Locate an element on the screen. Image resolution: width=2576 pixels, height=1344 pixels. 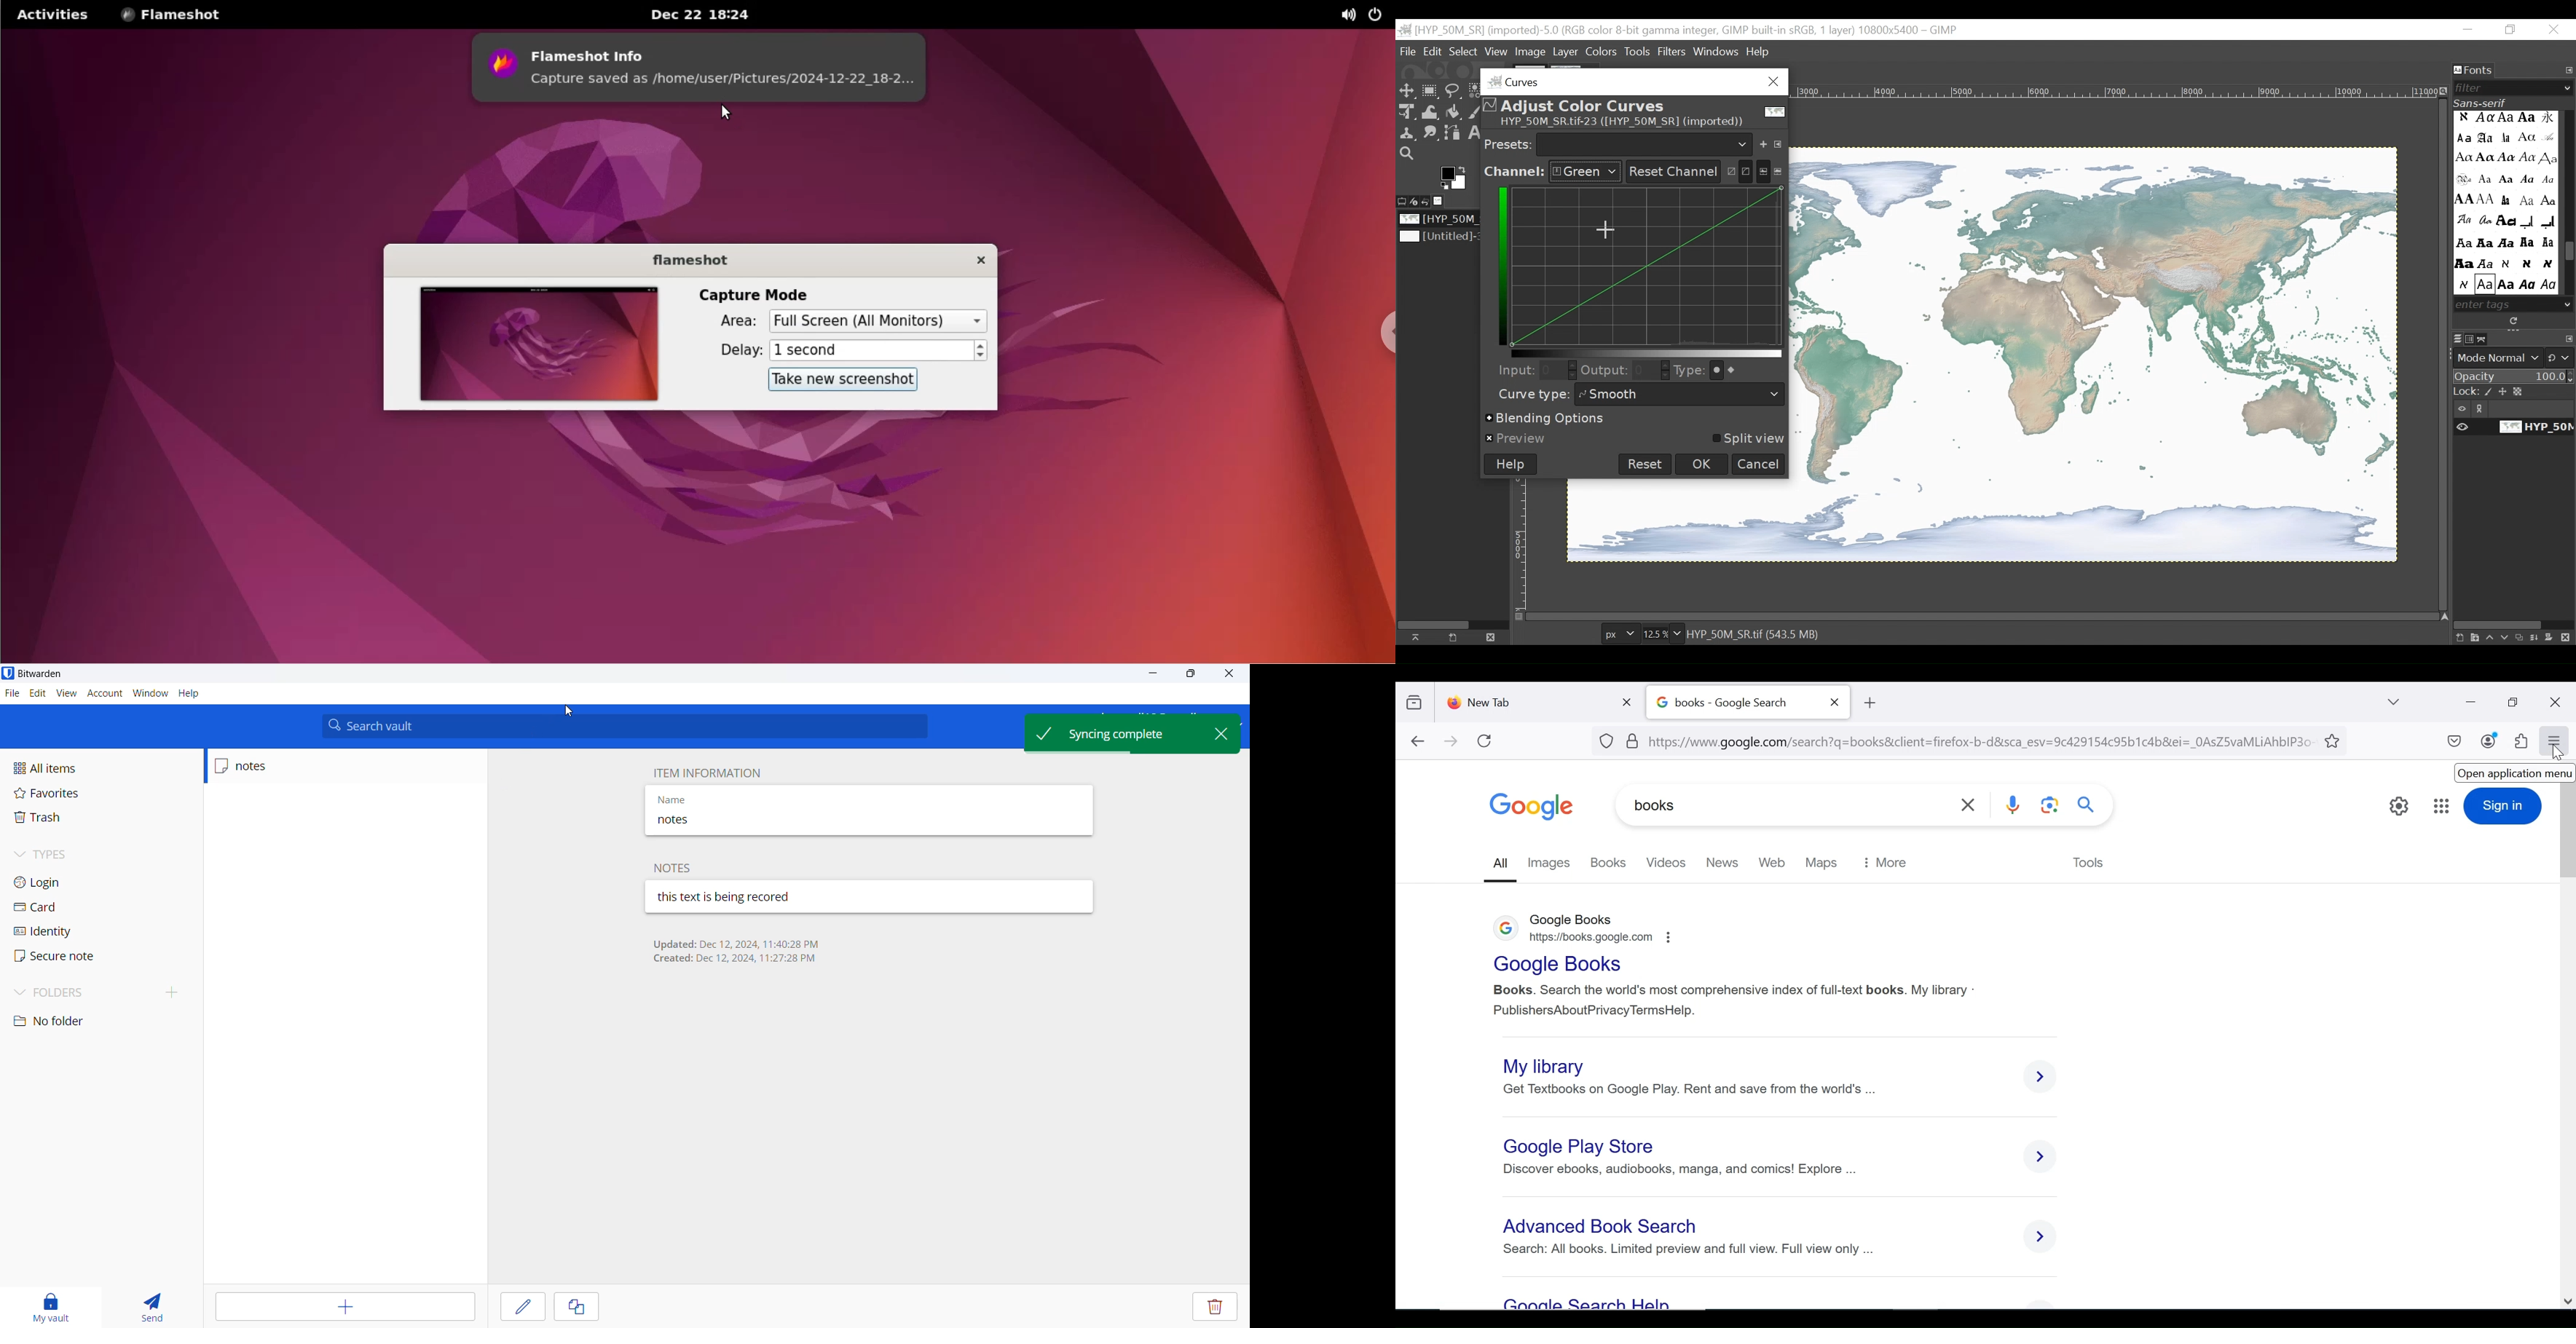
updated: Dec 12, 2024 11:38:59 PM is located at coordinates (735, 943).